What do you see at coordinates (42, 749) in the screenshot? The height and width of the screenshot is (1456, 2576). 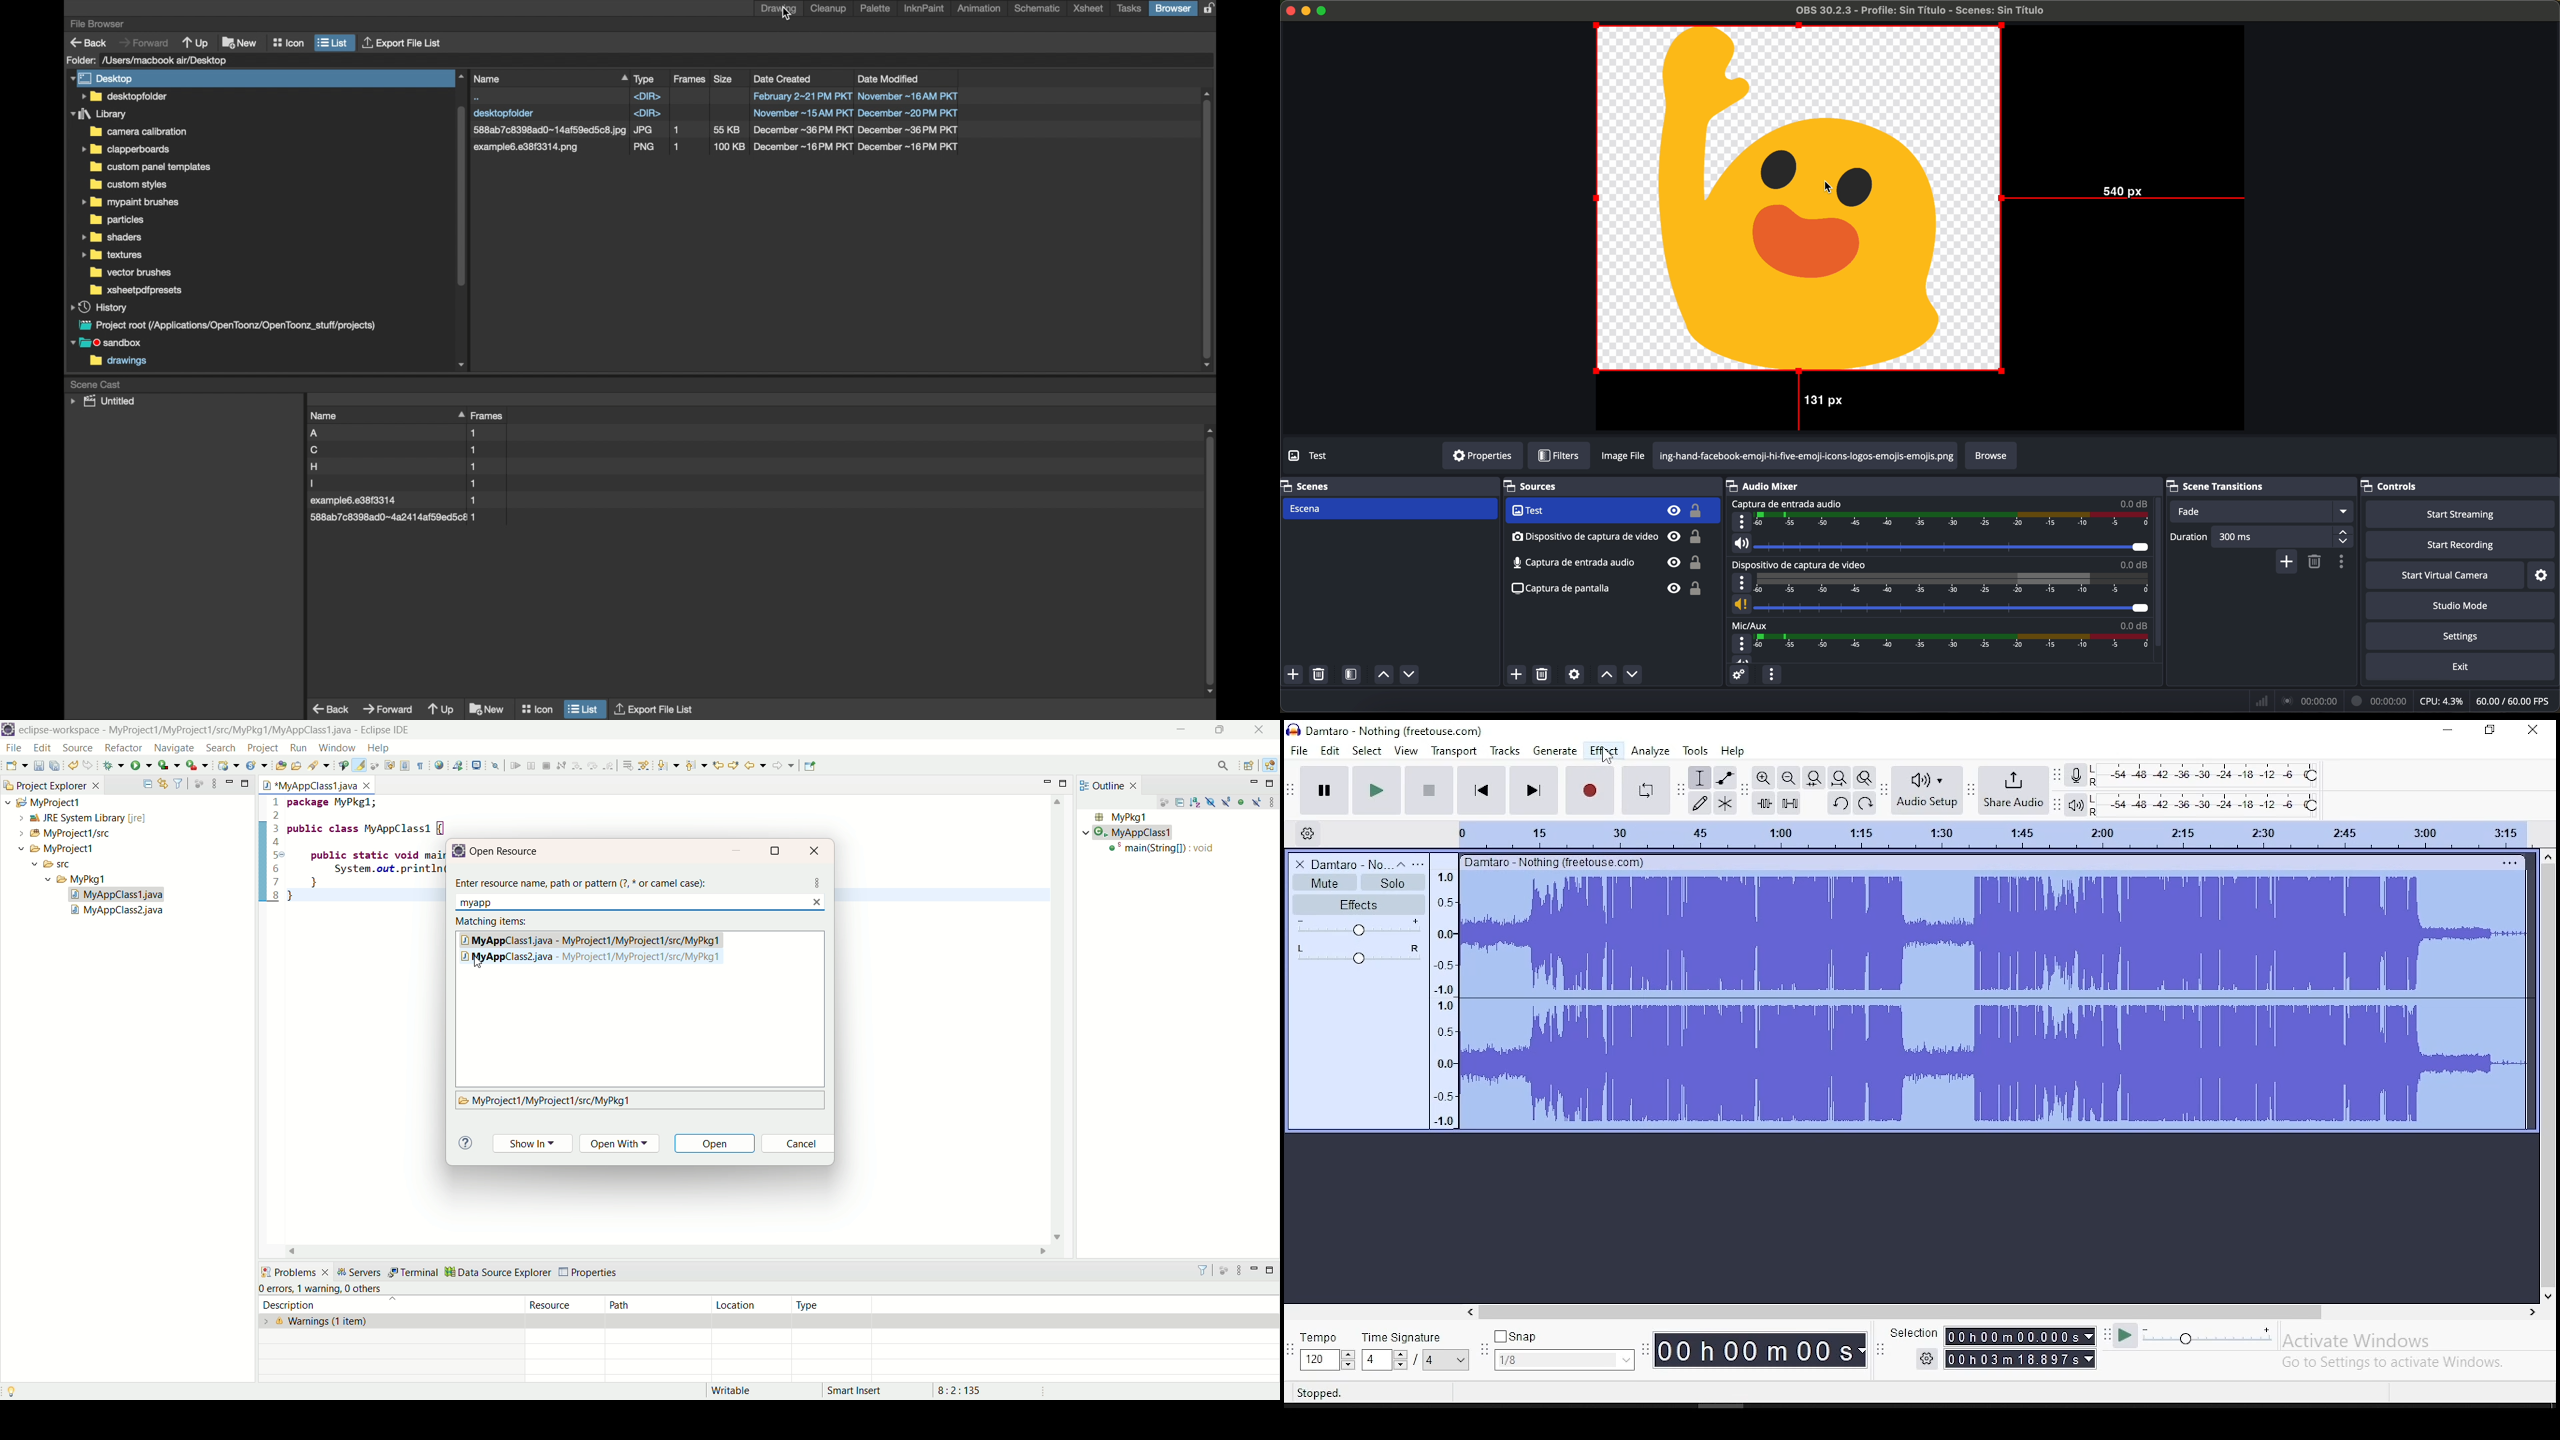 I see `edit` at bounding box center [42, 749].